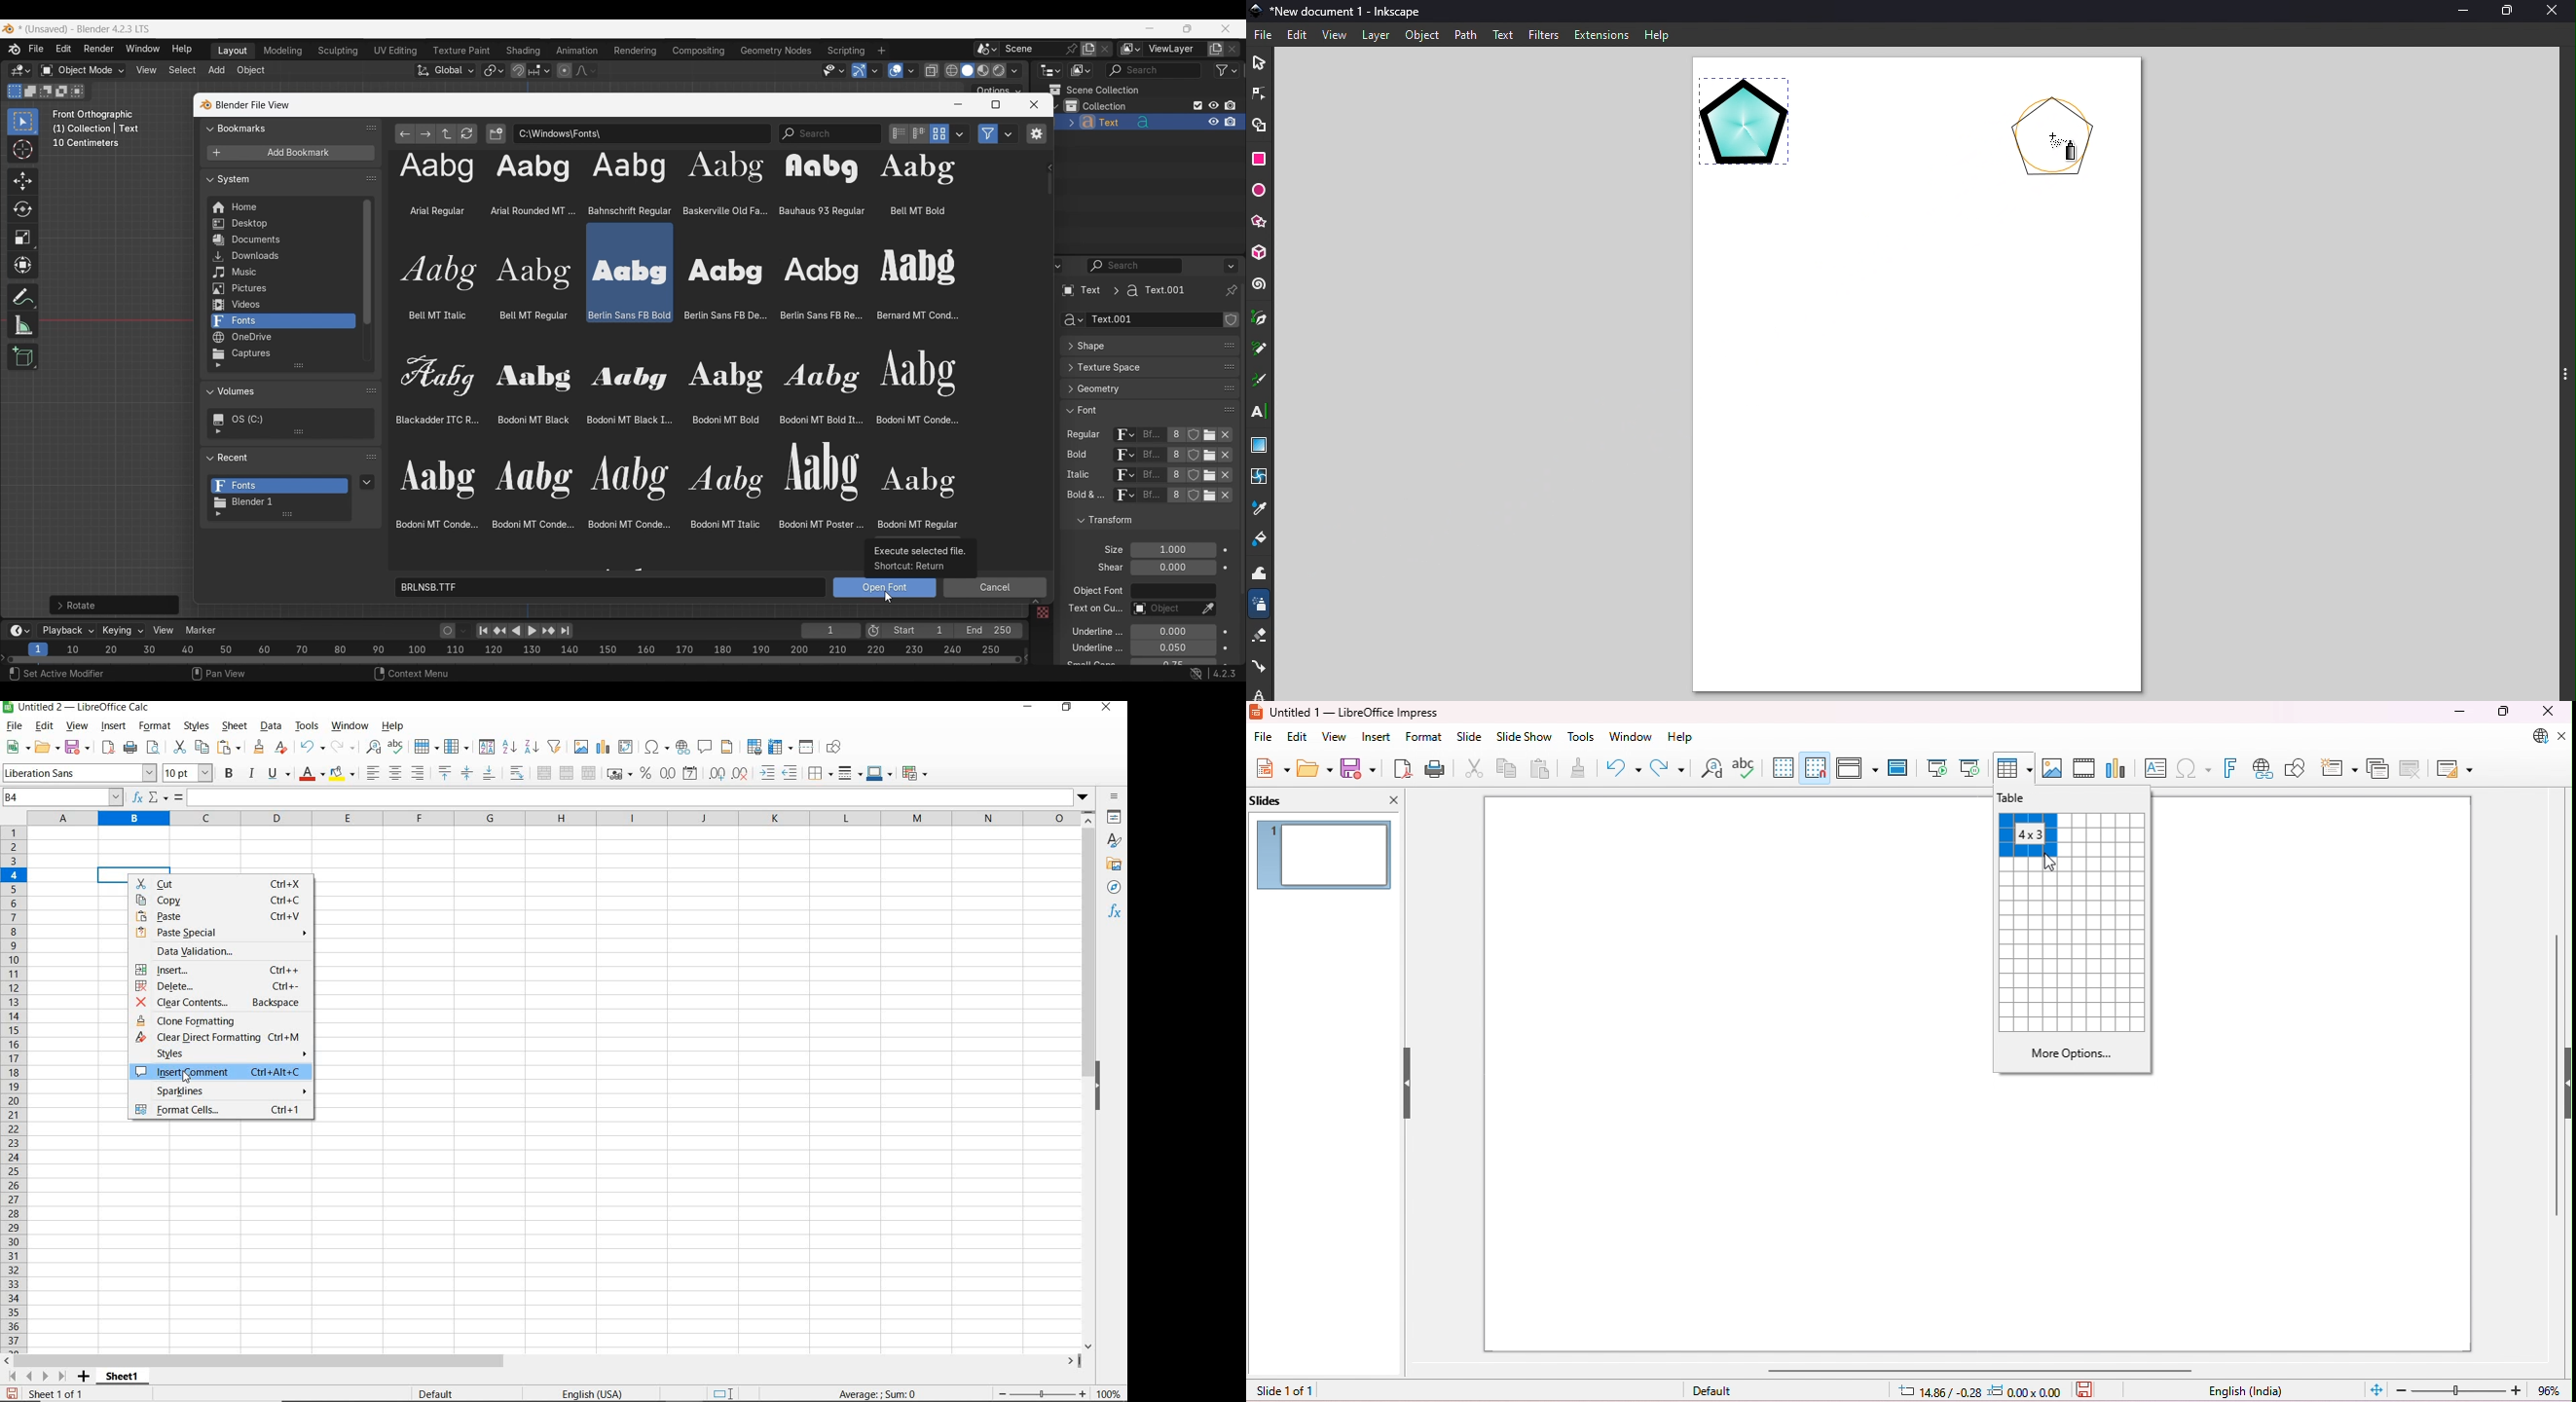 This screenshot has width=2576, height=1428. I want to click on cut, so click(181, 746).